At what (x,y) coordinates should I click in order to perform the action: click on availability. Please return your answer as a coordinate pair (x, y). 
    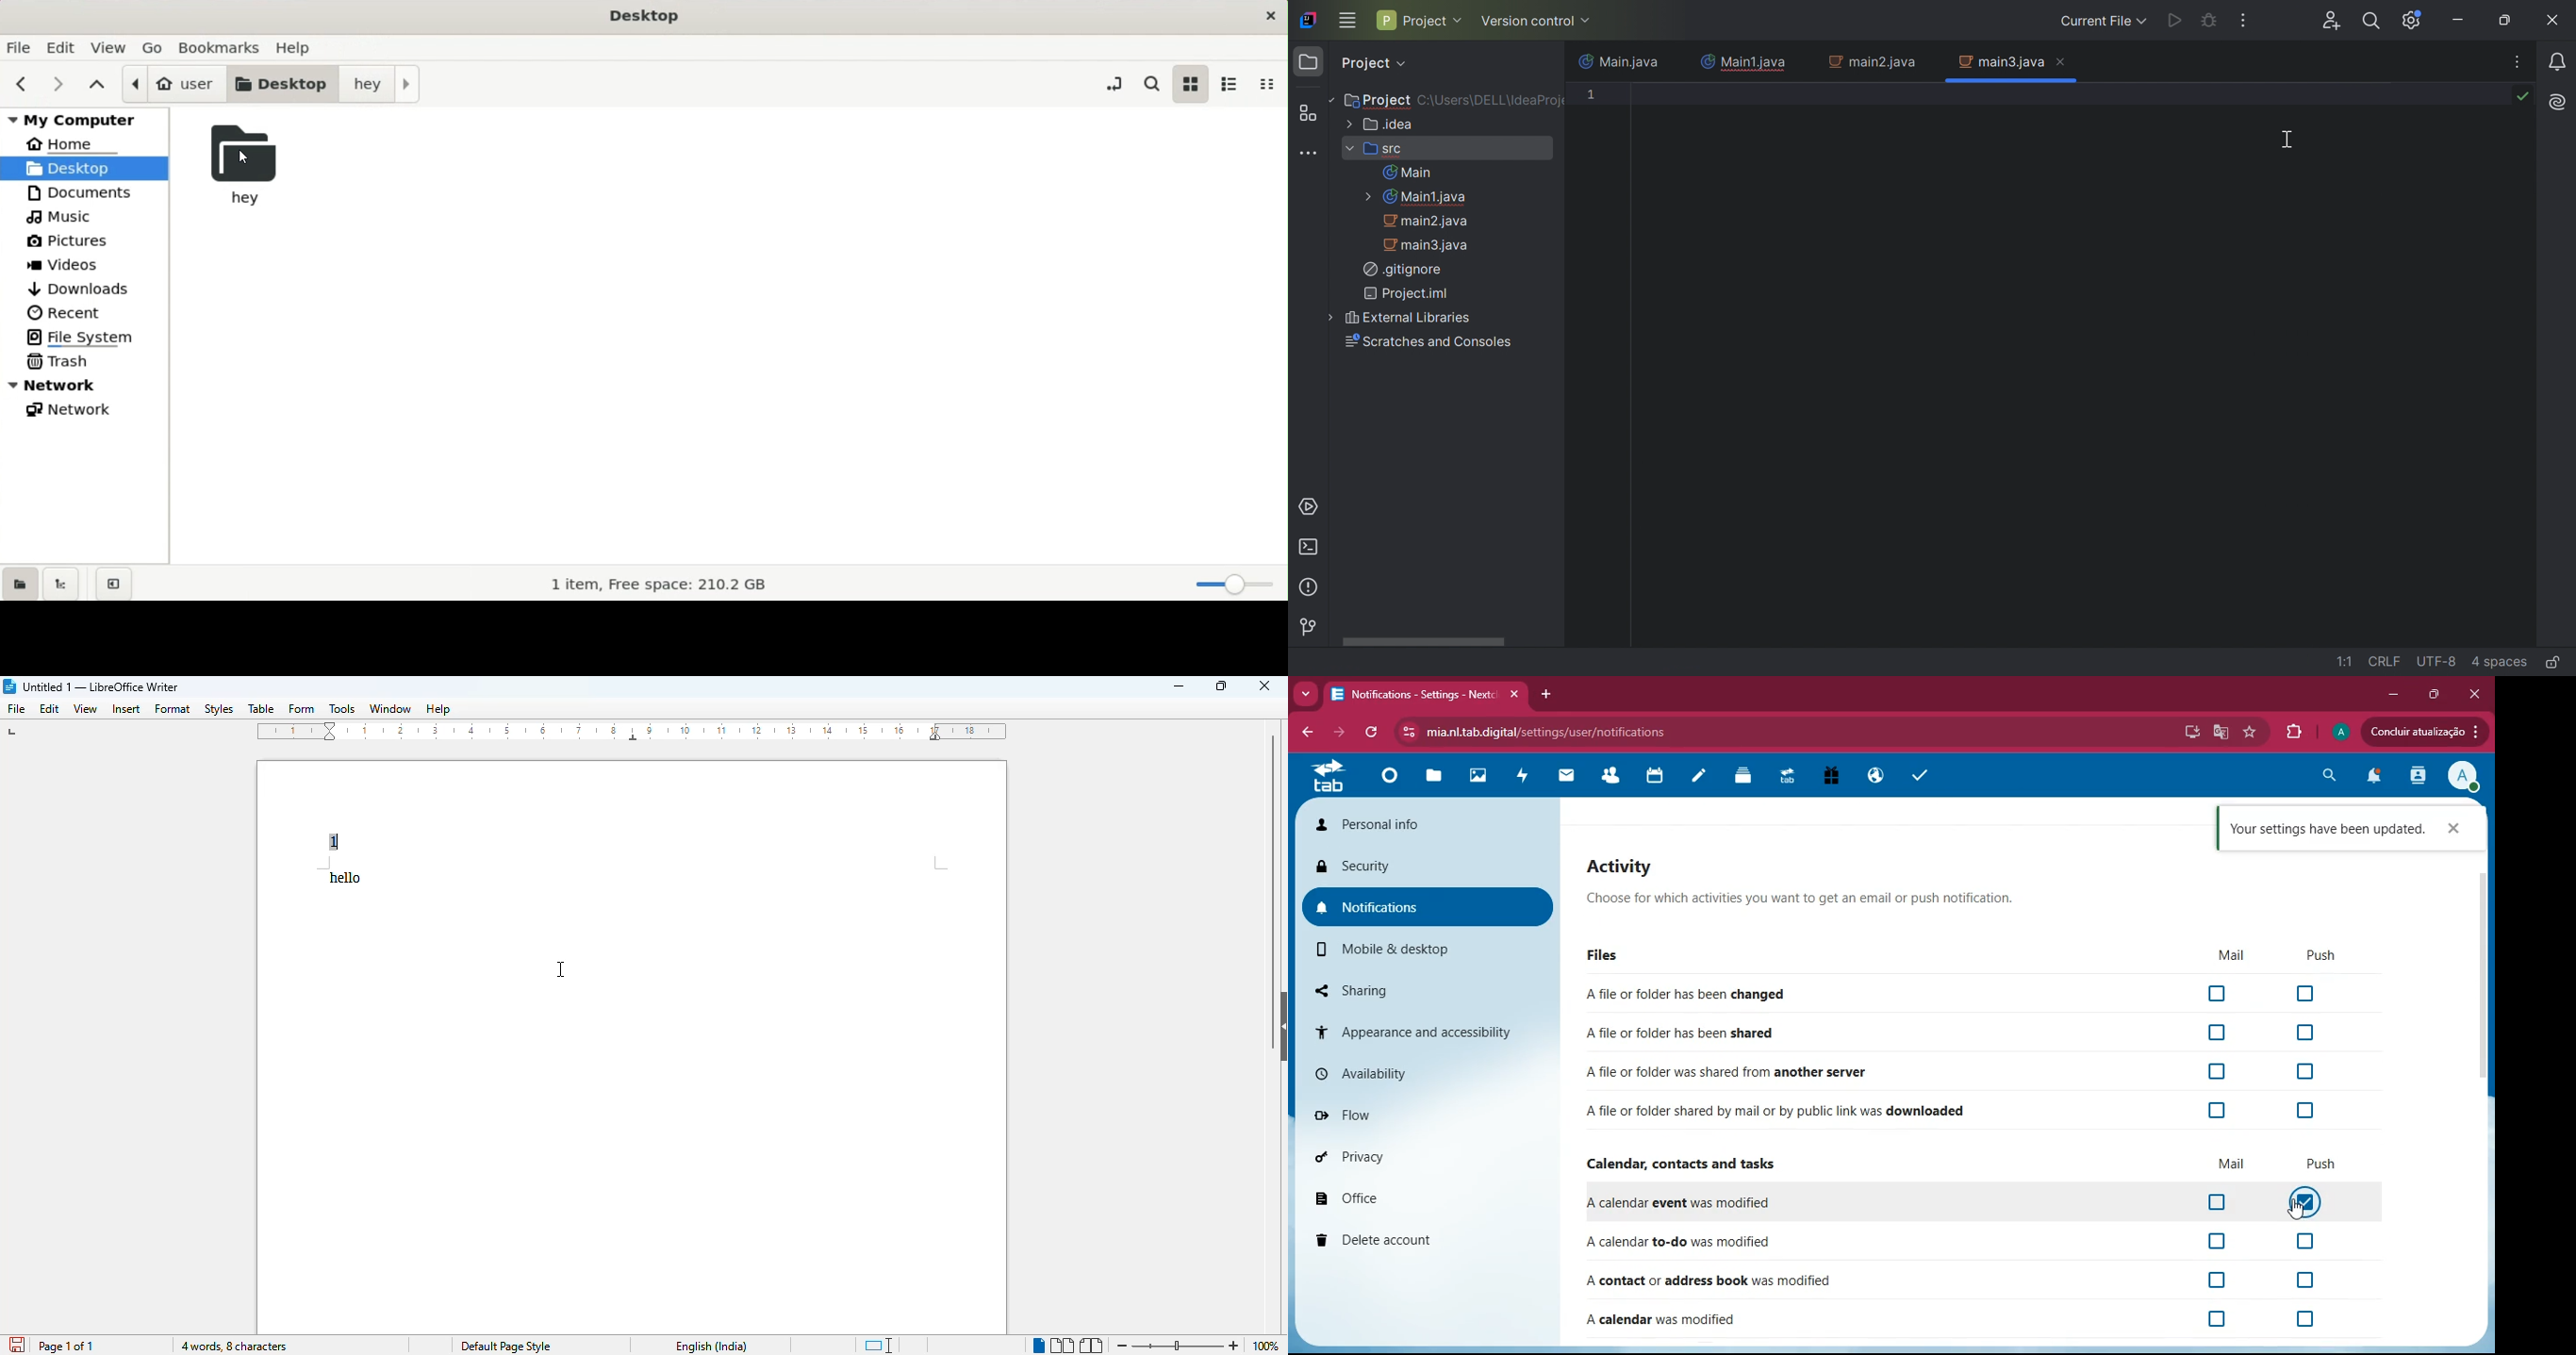
    Looking at the image, I should click on (1426, 1074).